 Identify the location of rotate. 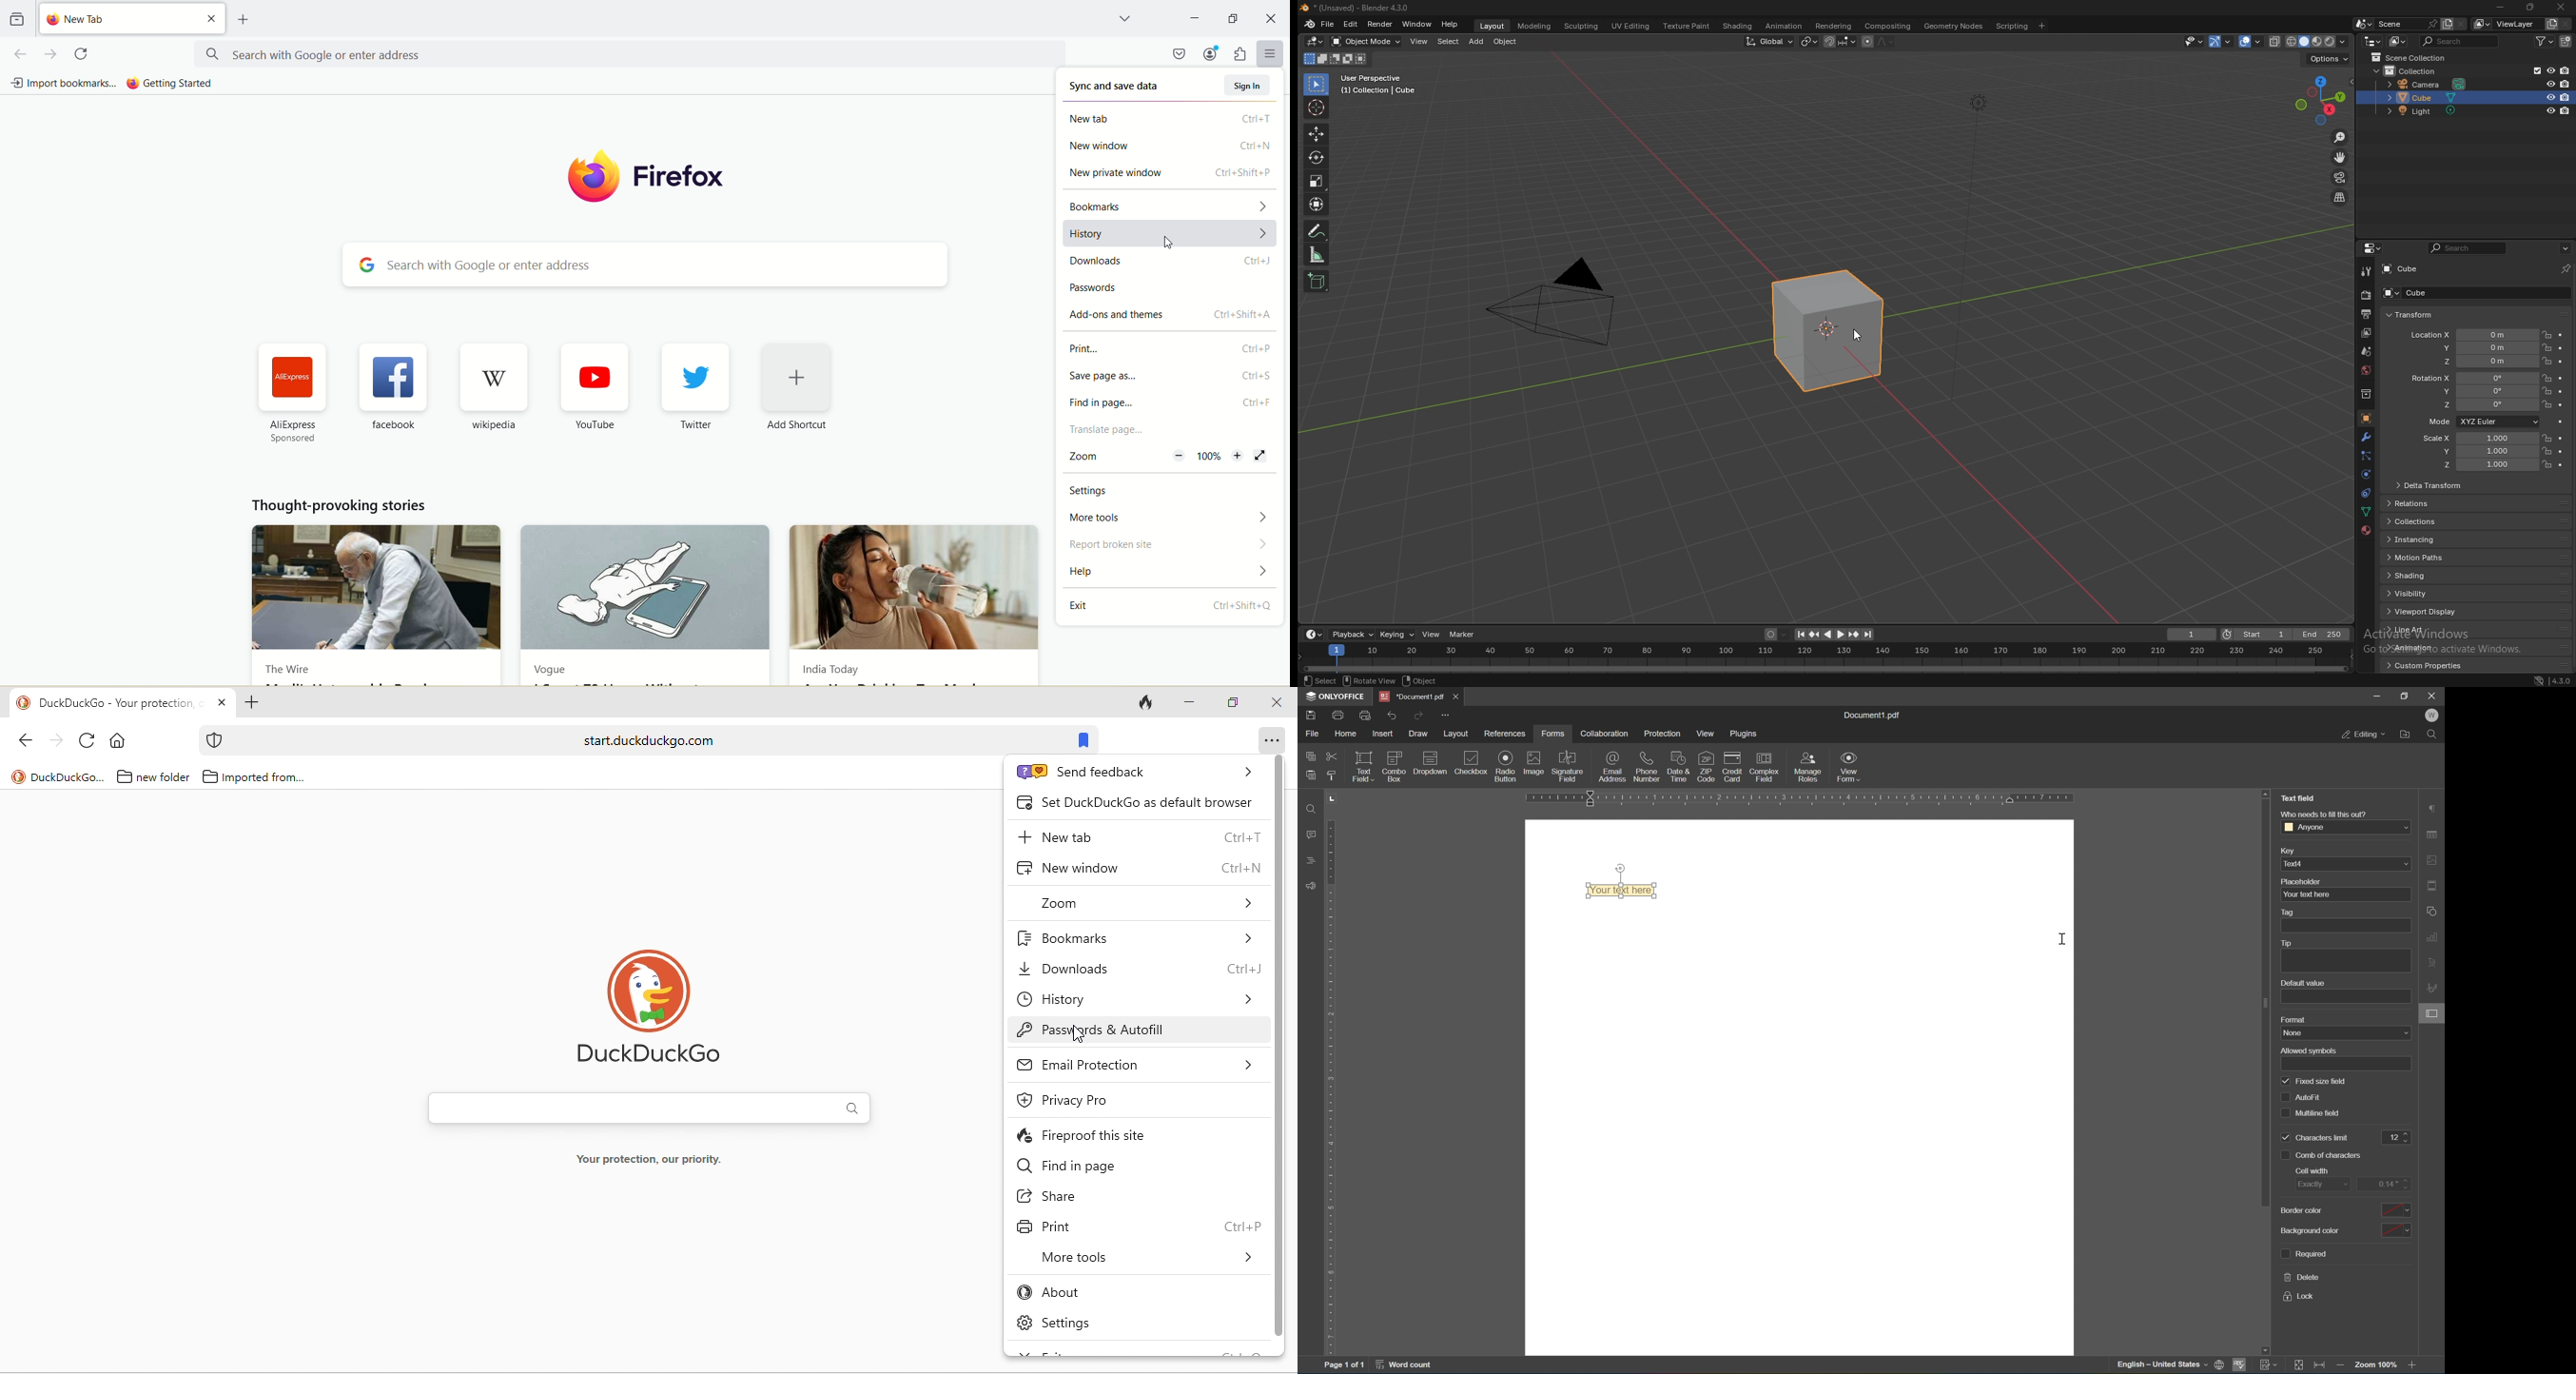
(1317, 157).